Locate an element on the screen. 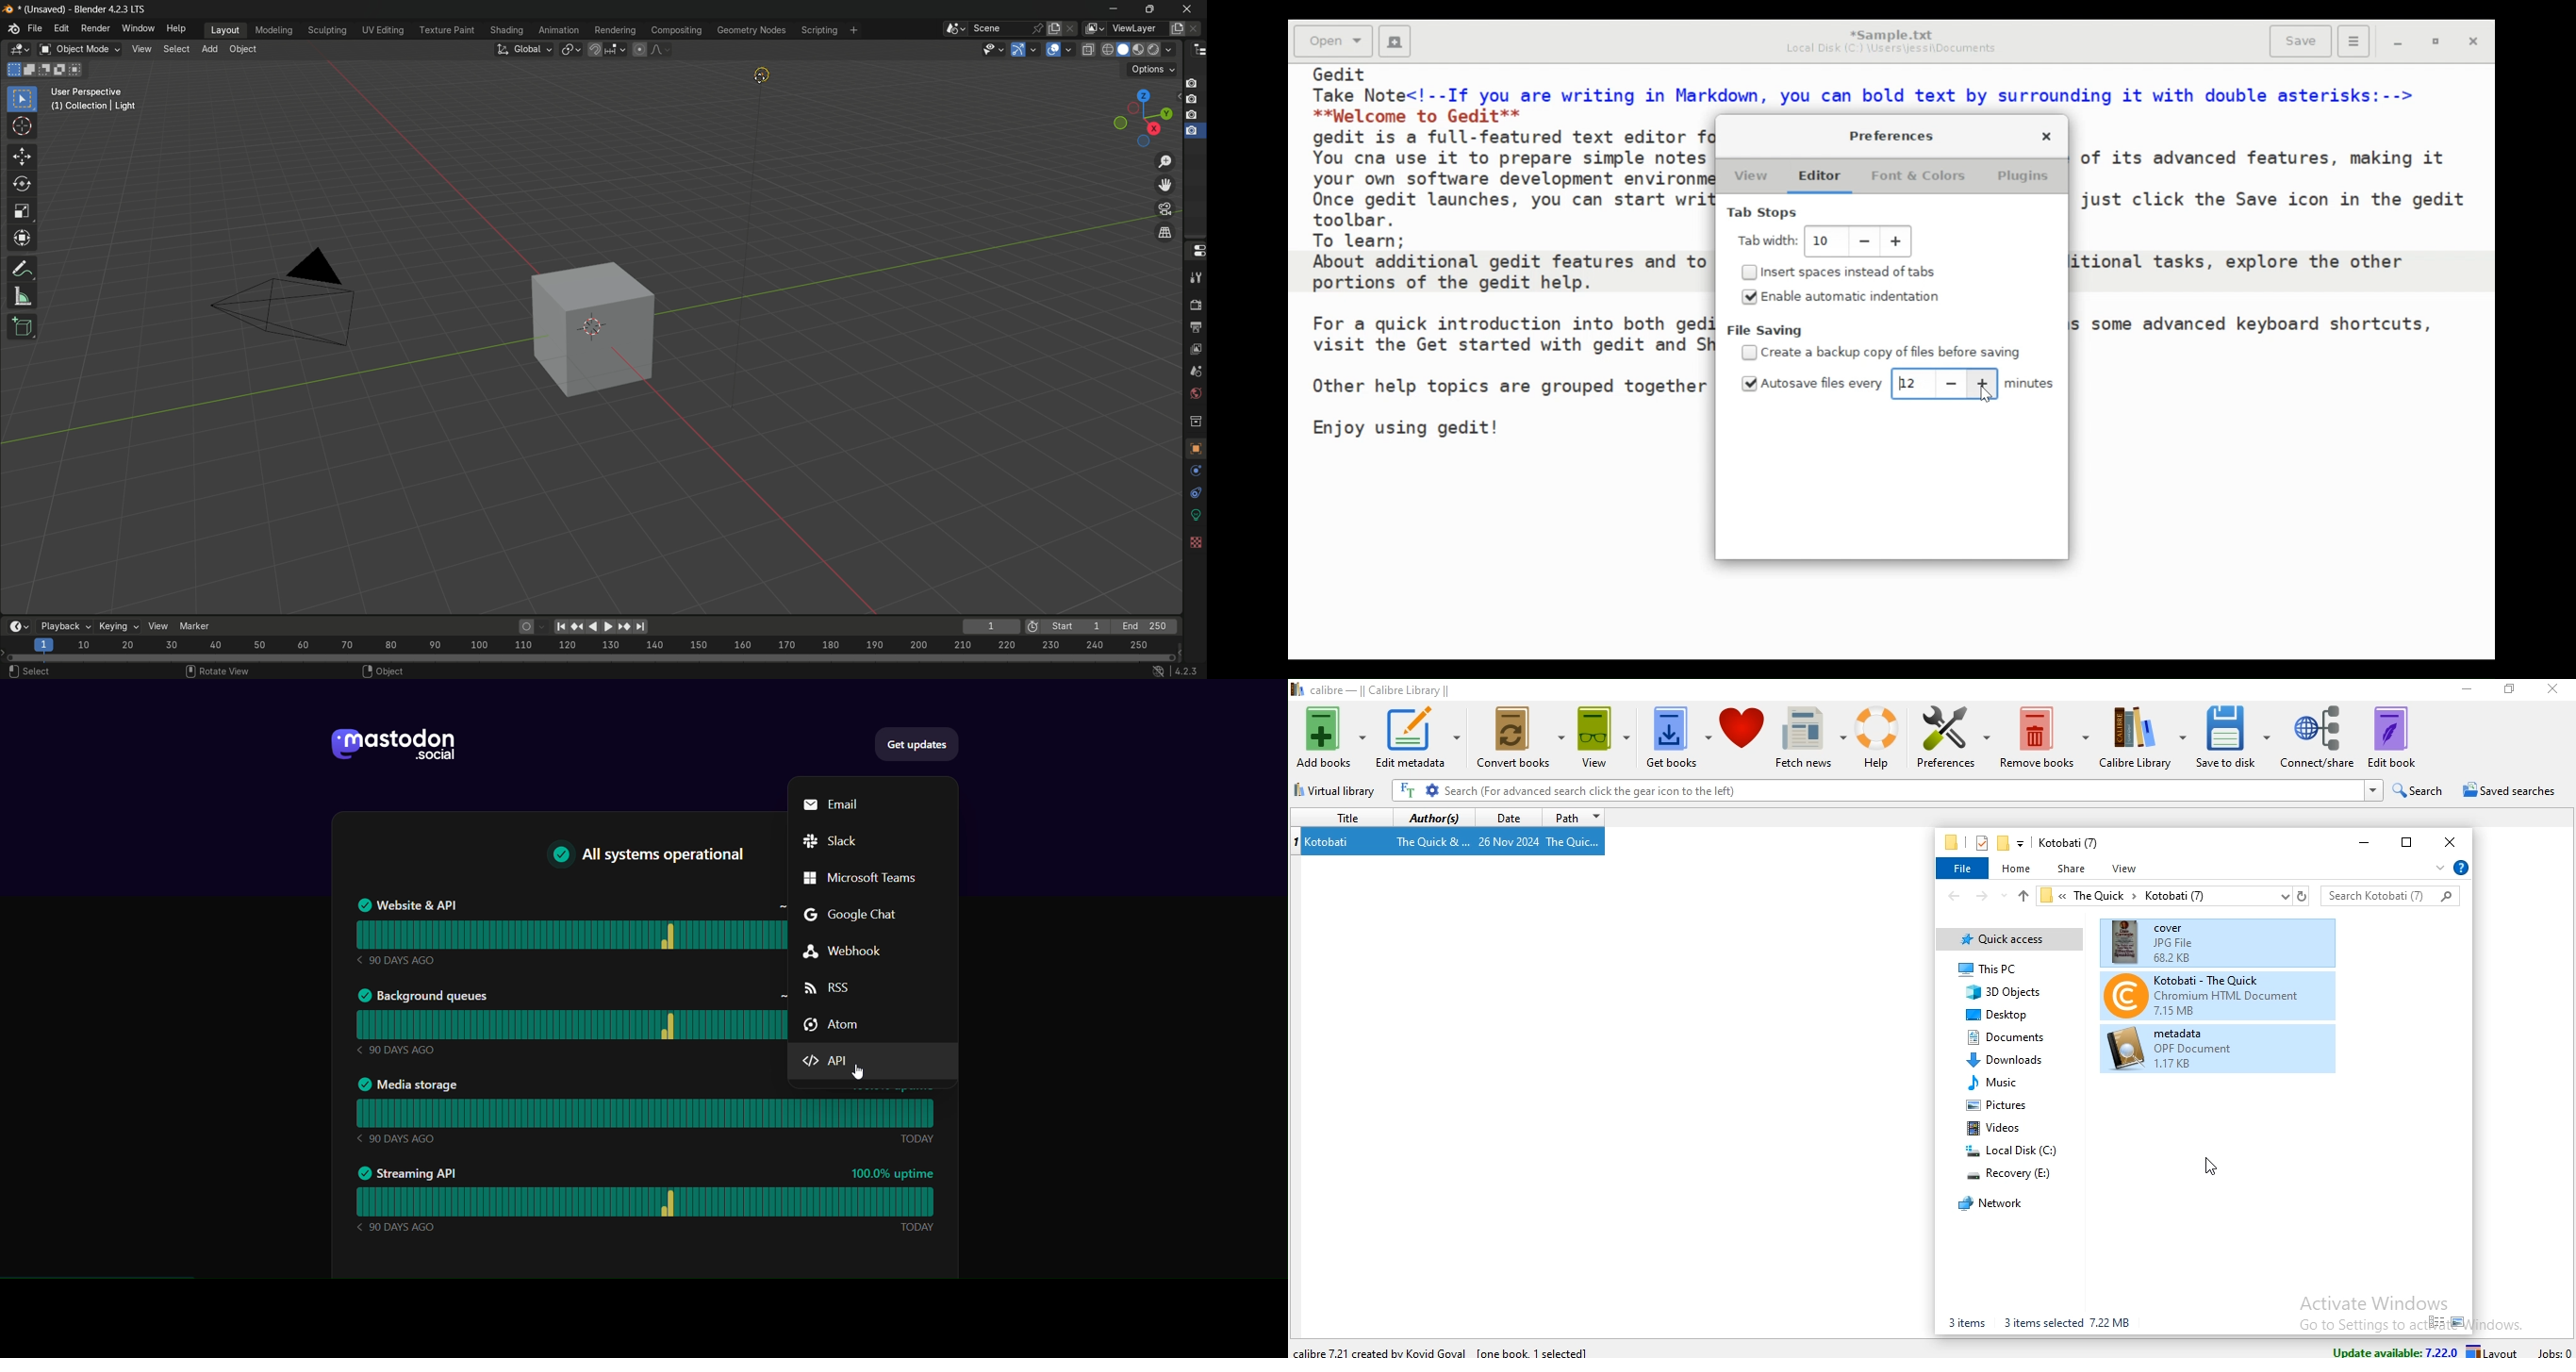 This screenshot has height=1372, width=2576. decrease is located at coordinates (1864, 241).